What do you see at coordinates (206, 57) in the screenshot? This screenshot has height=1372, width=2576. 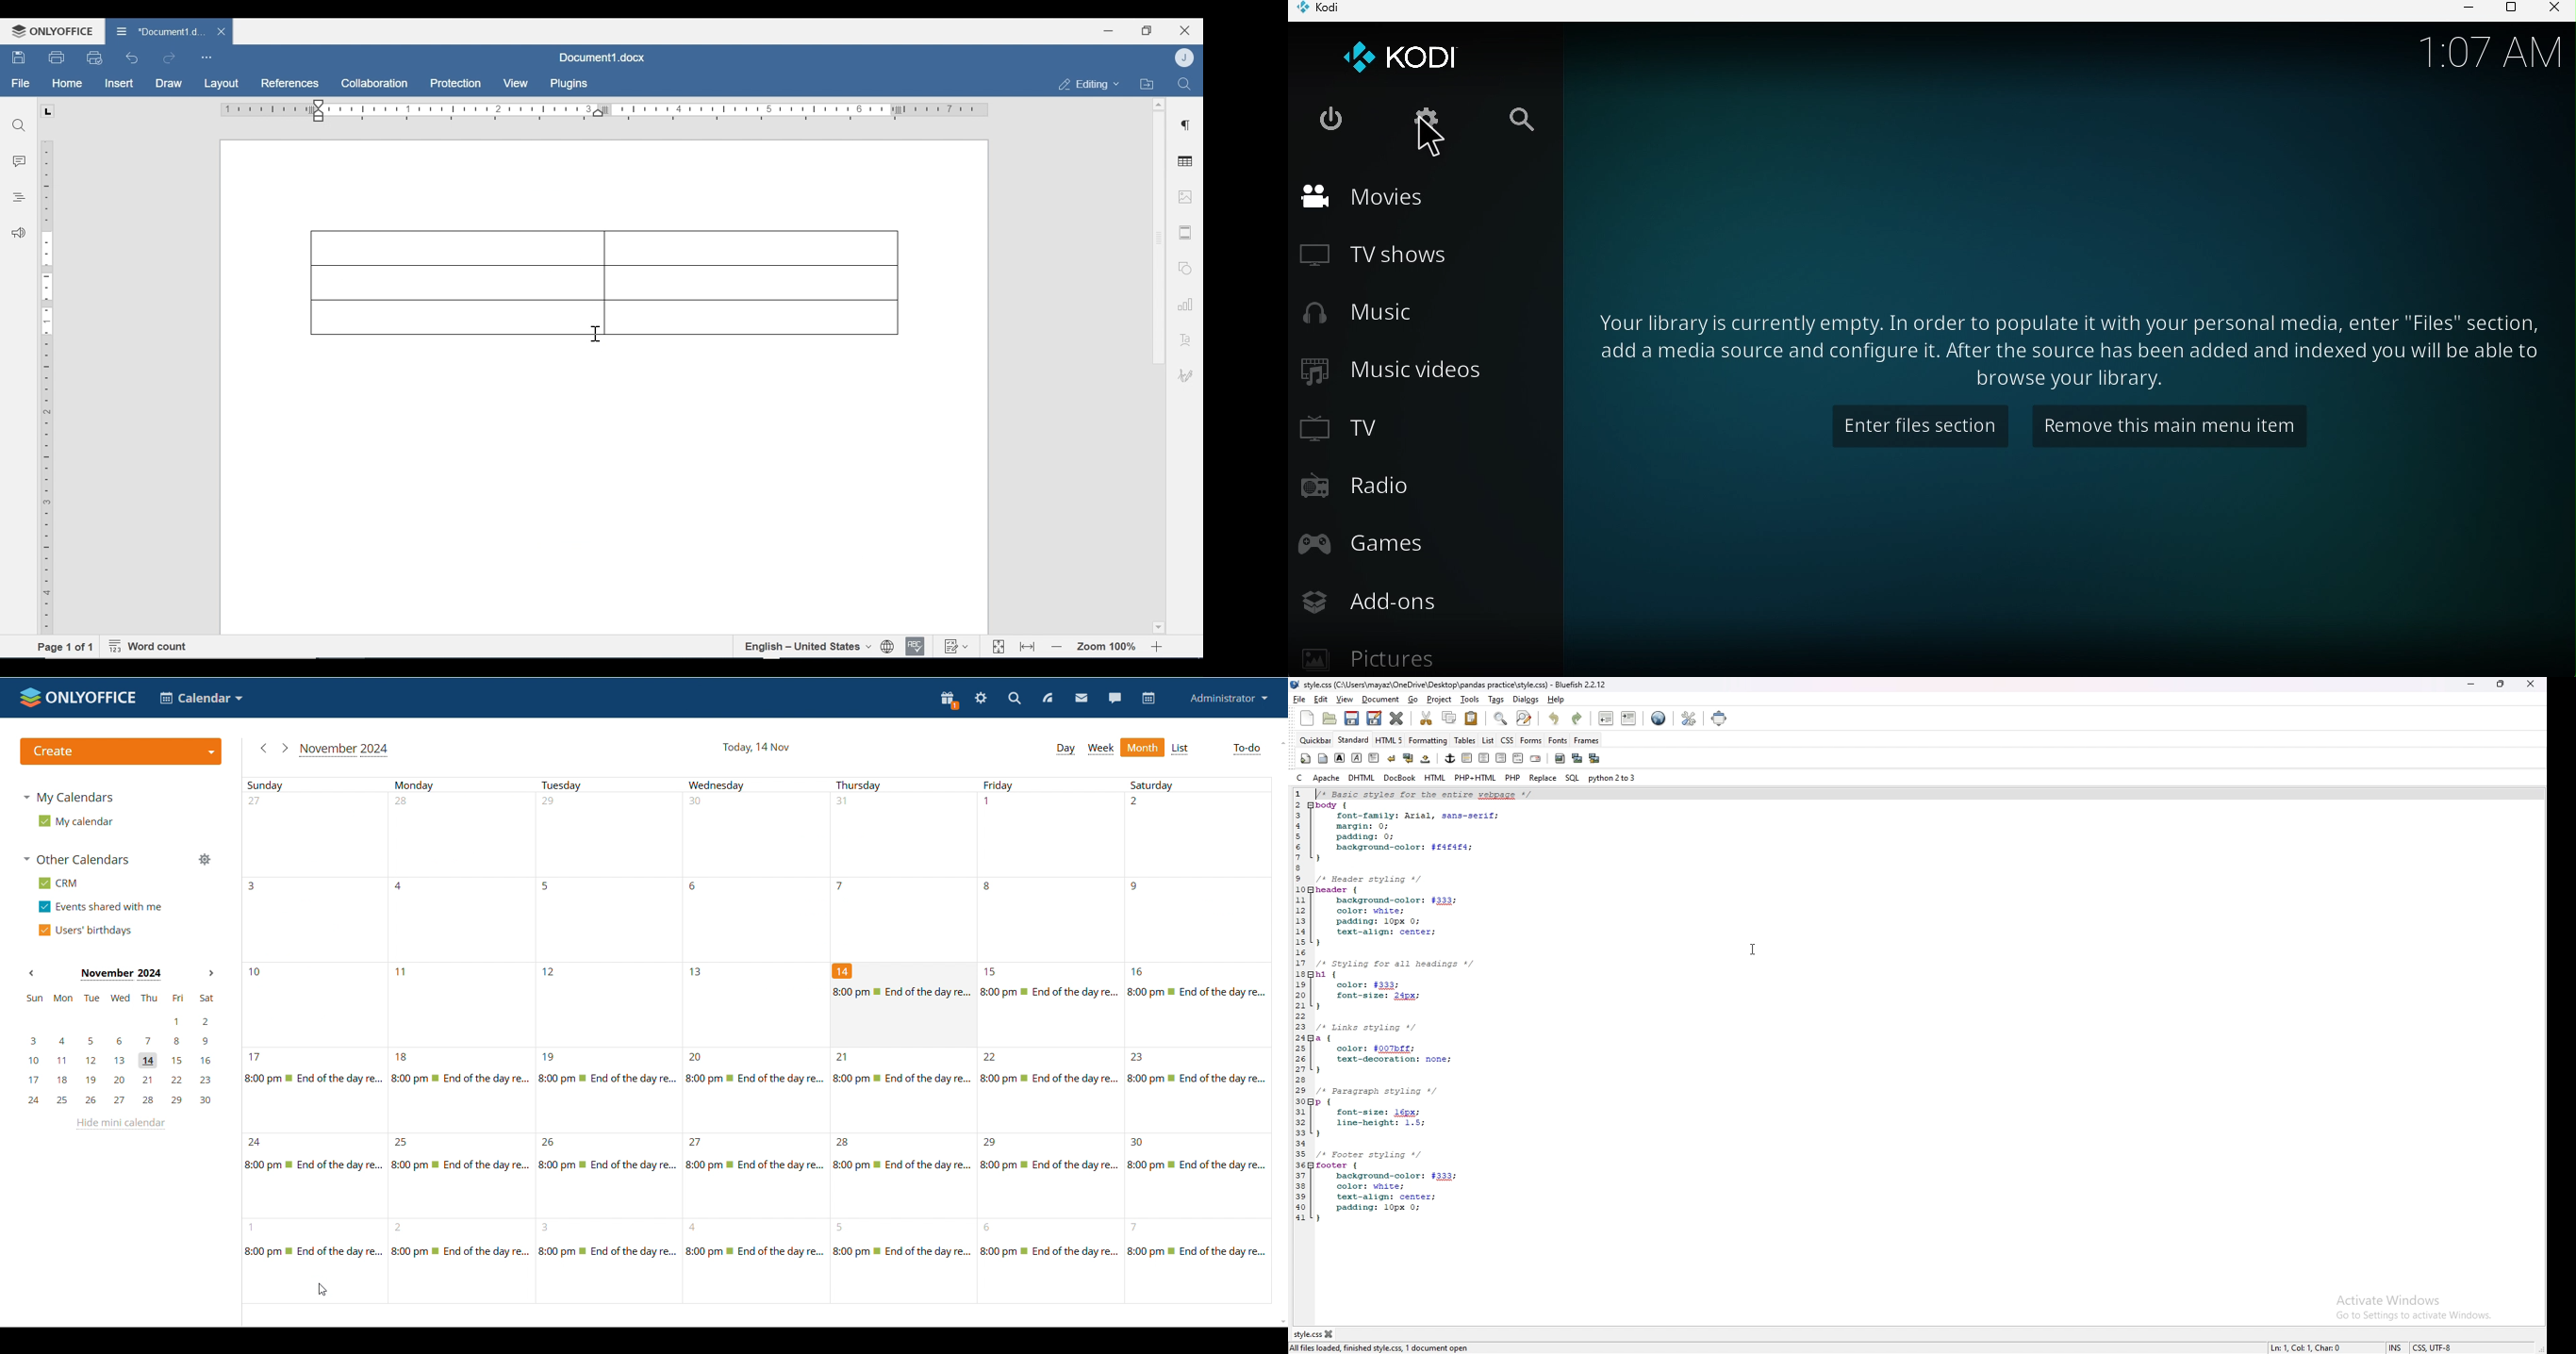 I see `Customize Quick Access Toolbar` at bounding box center [206, 57].